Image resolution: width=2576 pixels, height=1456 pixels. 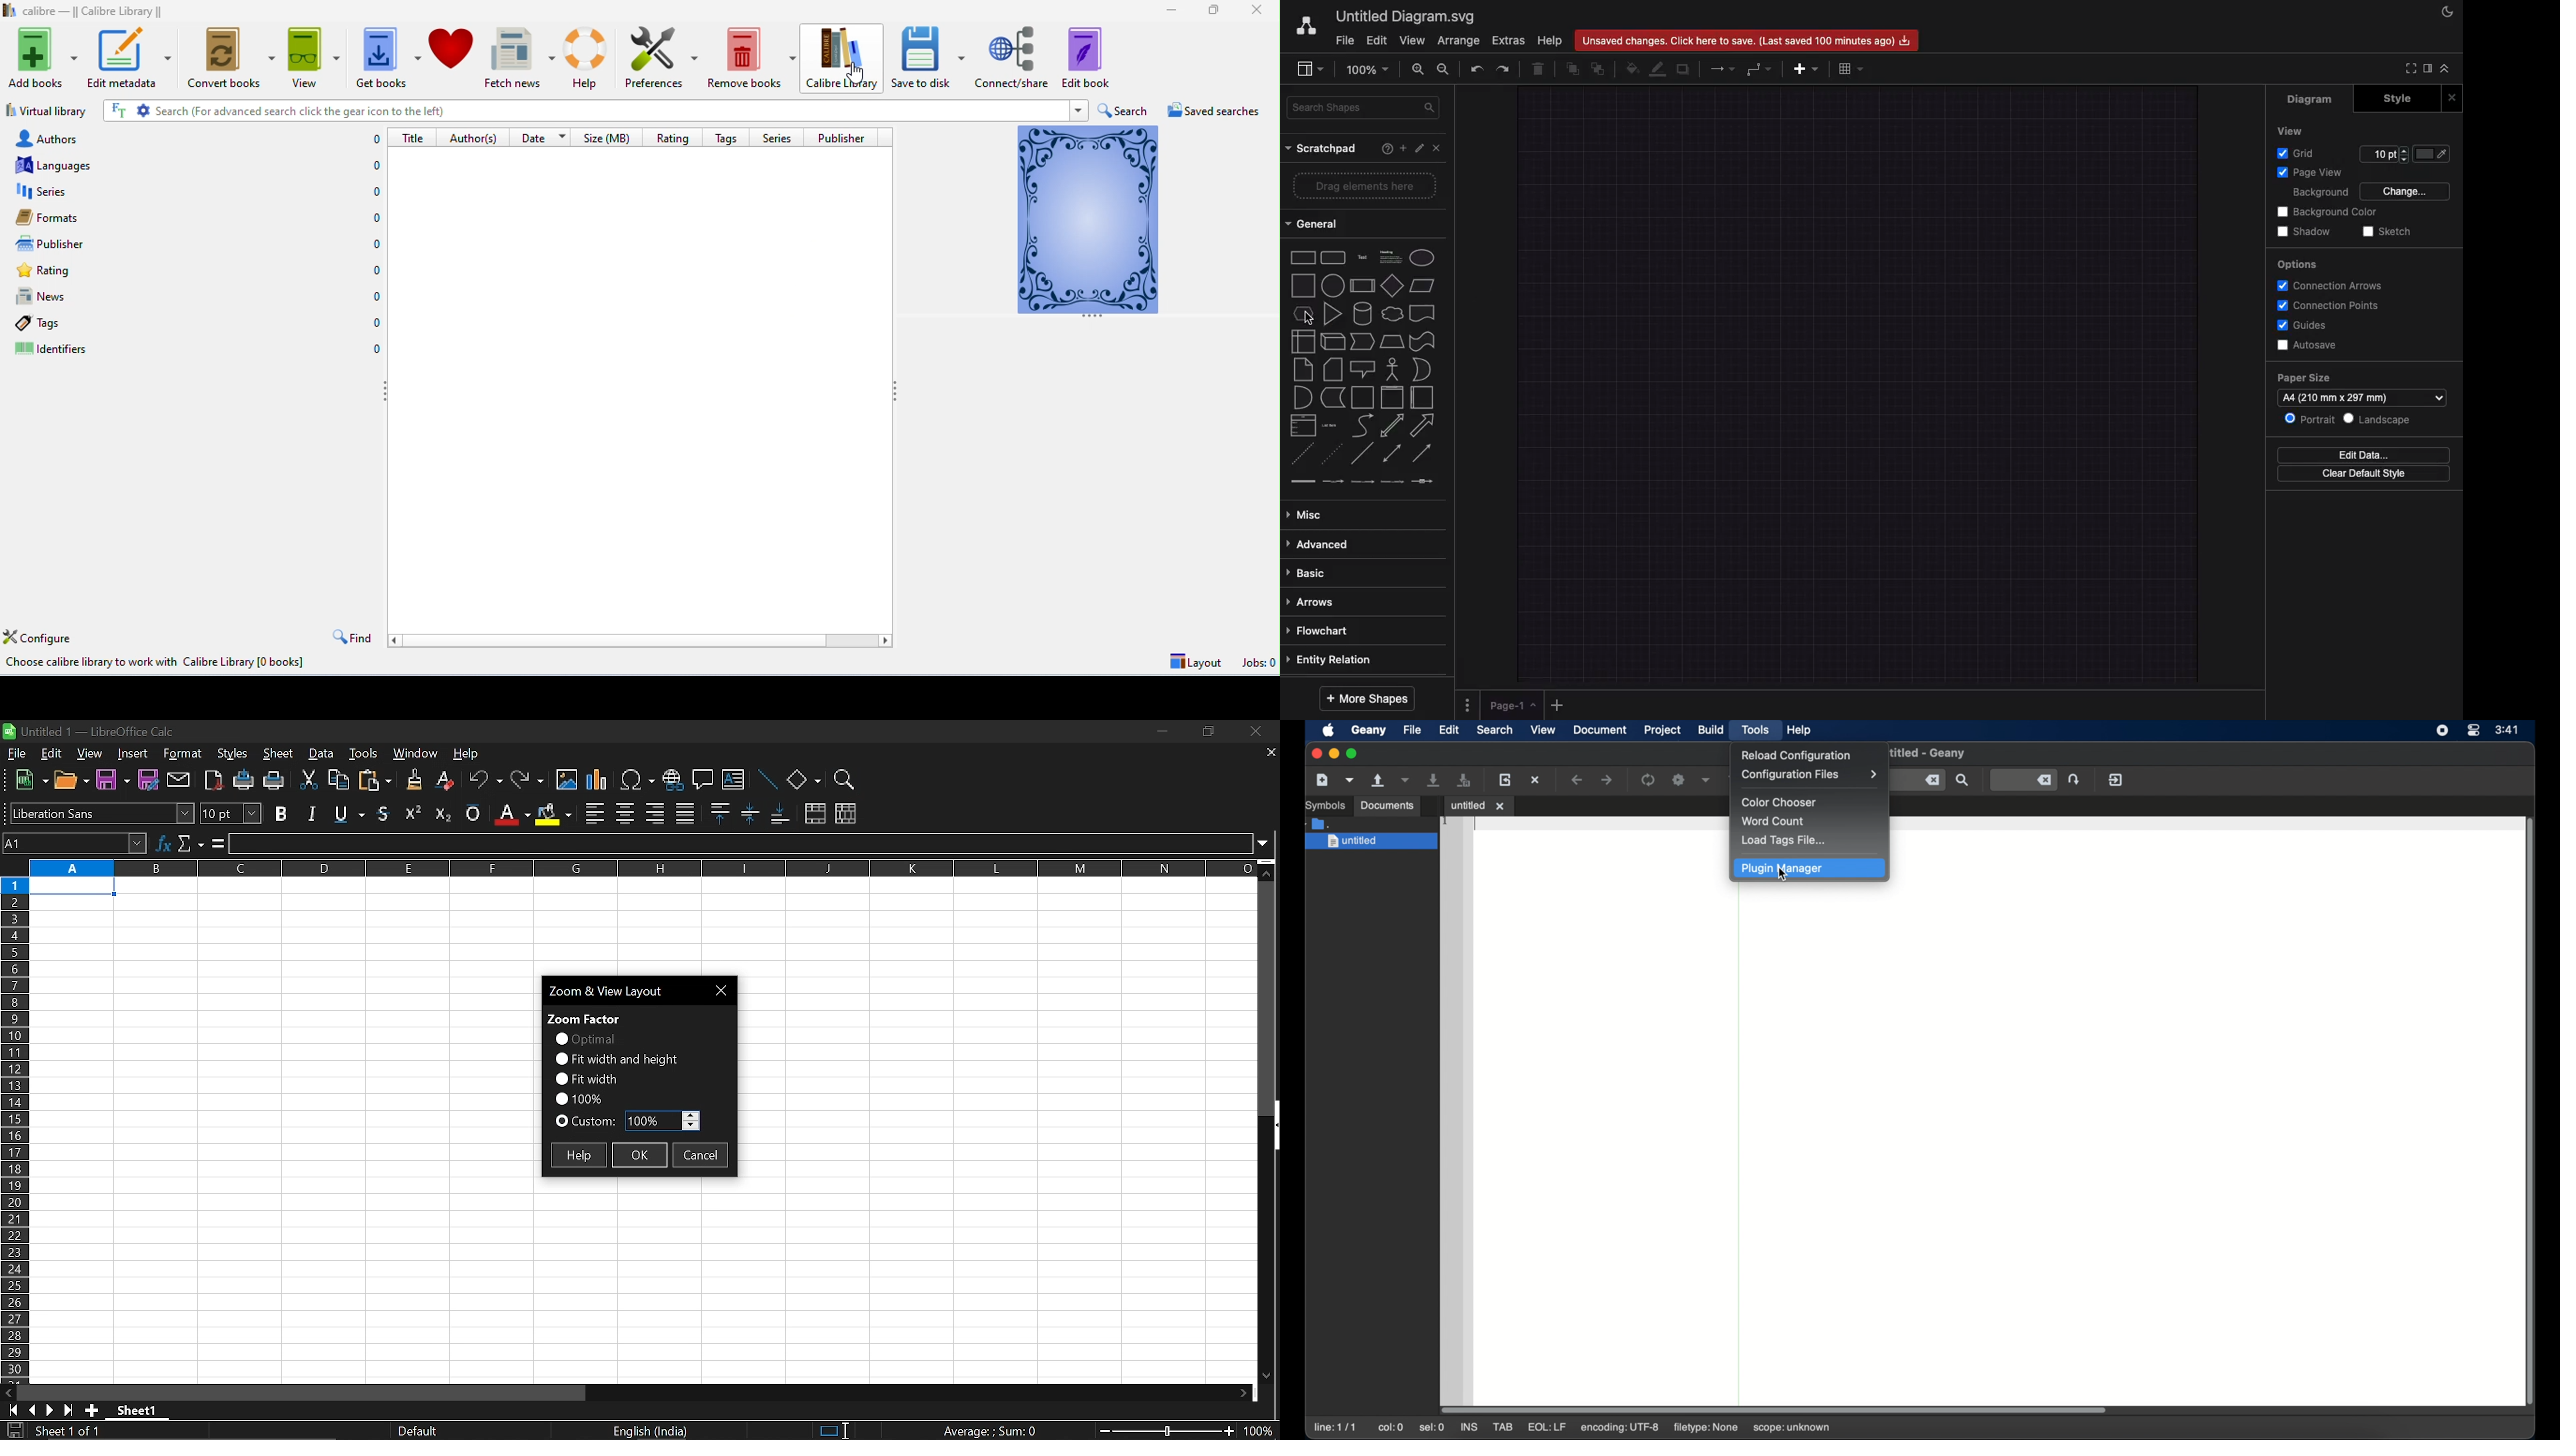 What do you see at coordinates (1631, 69) in the screenshot?
I see `Fill ` at bounding box center [1631, 69].